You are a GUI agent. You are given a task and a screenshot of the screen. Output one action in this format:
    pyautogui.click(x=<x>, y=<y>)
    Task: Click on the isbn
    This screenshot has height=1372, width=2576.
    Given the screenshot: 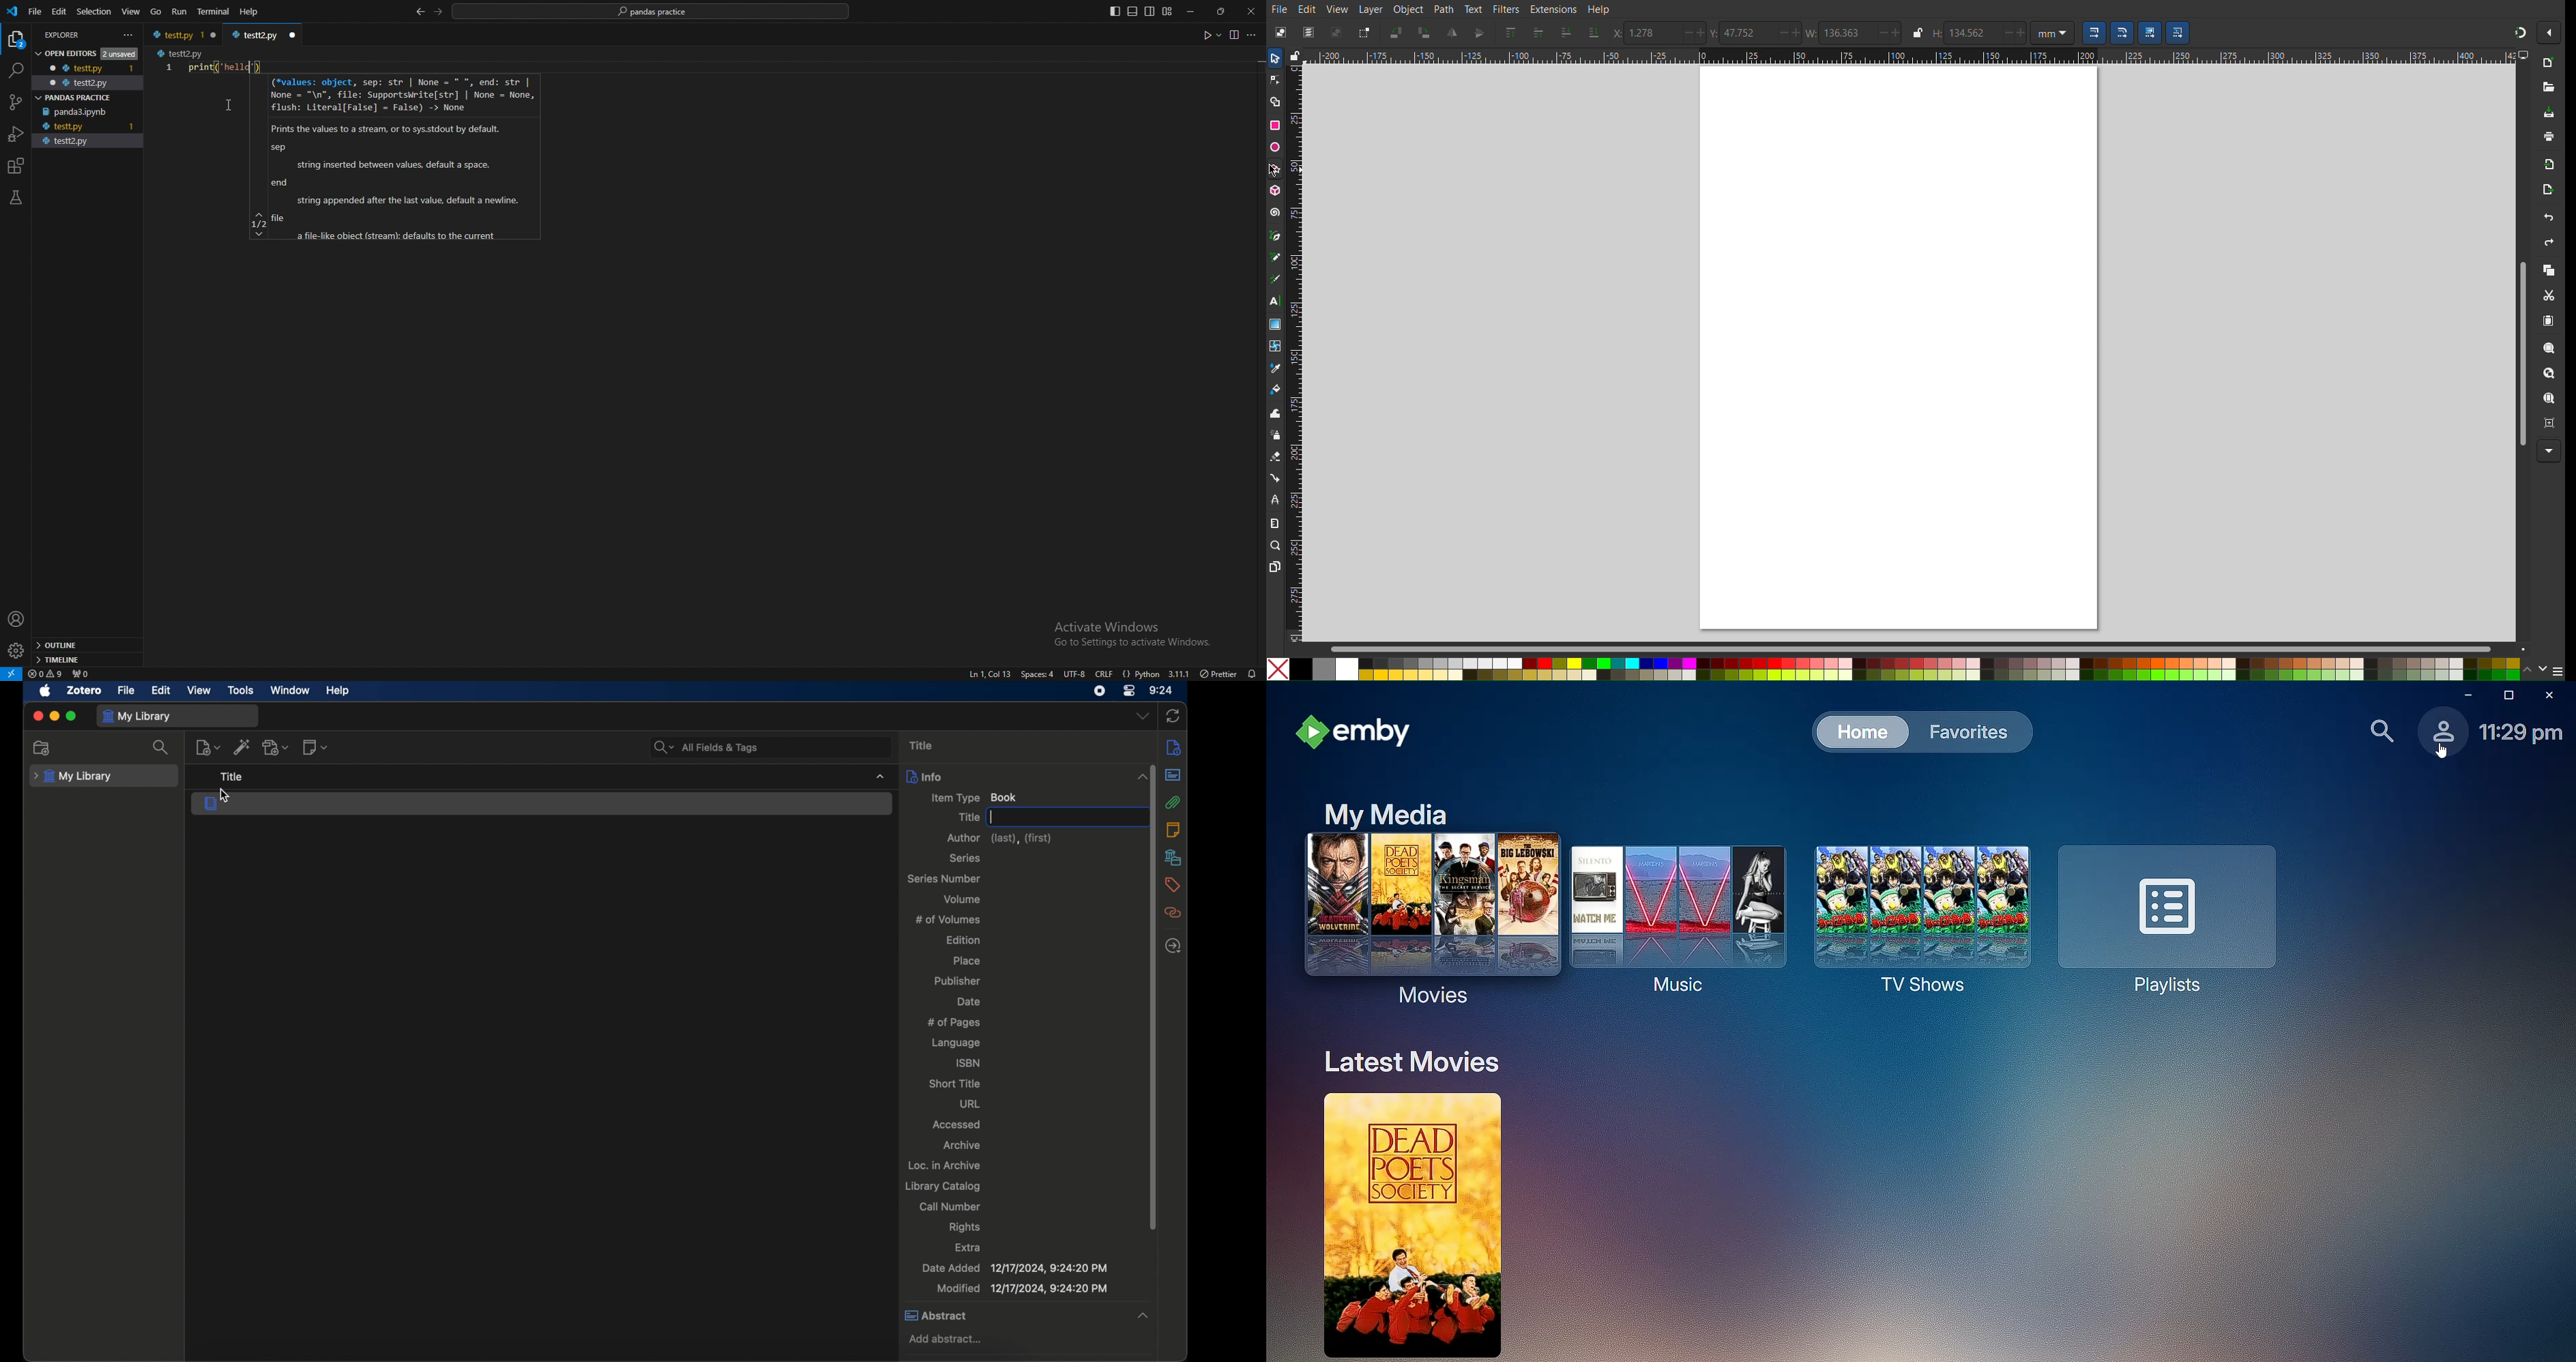 What is the action you would take?
    pyautogui.click(x=968, y=1064)
    